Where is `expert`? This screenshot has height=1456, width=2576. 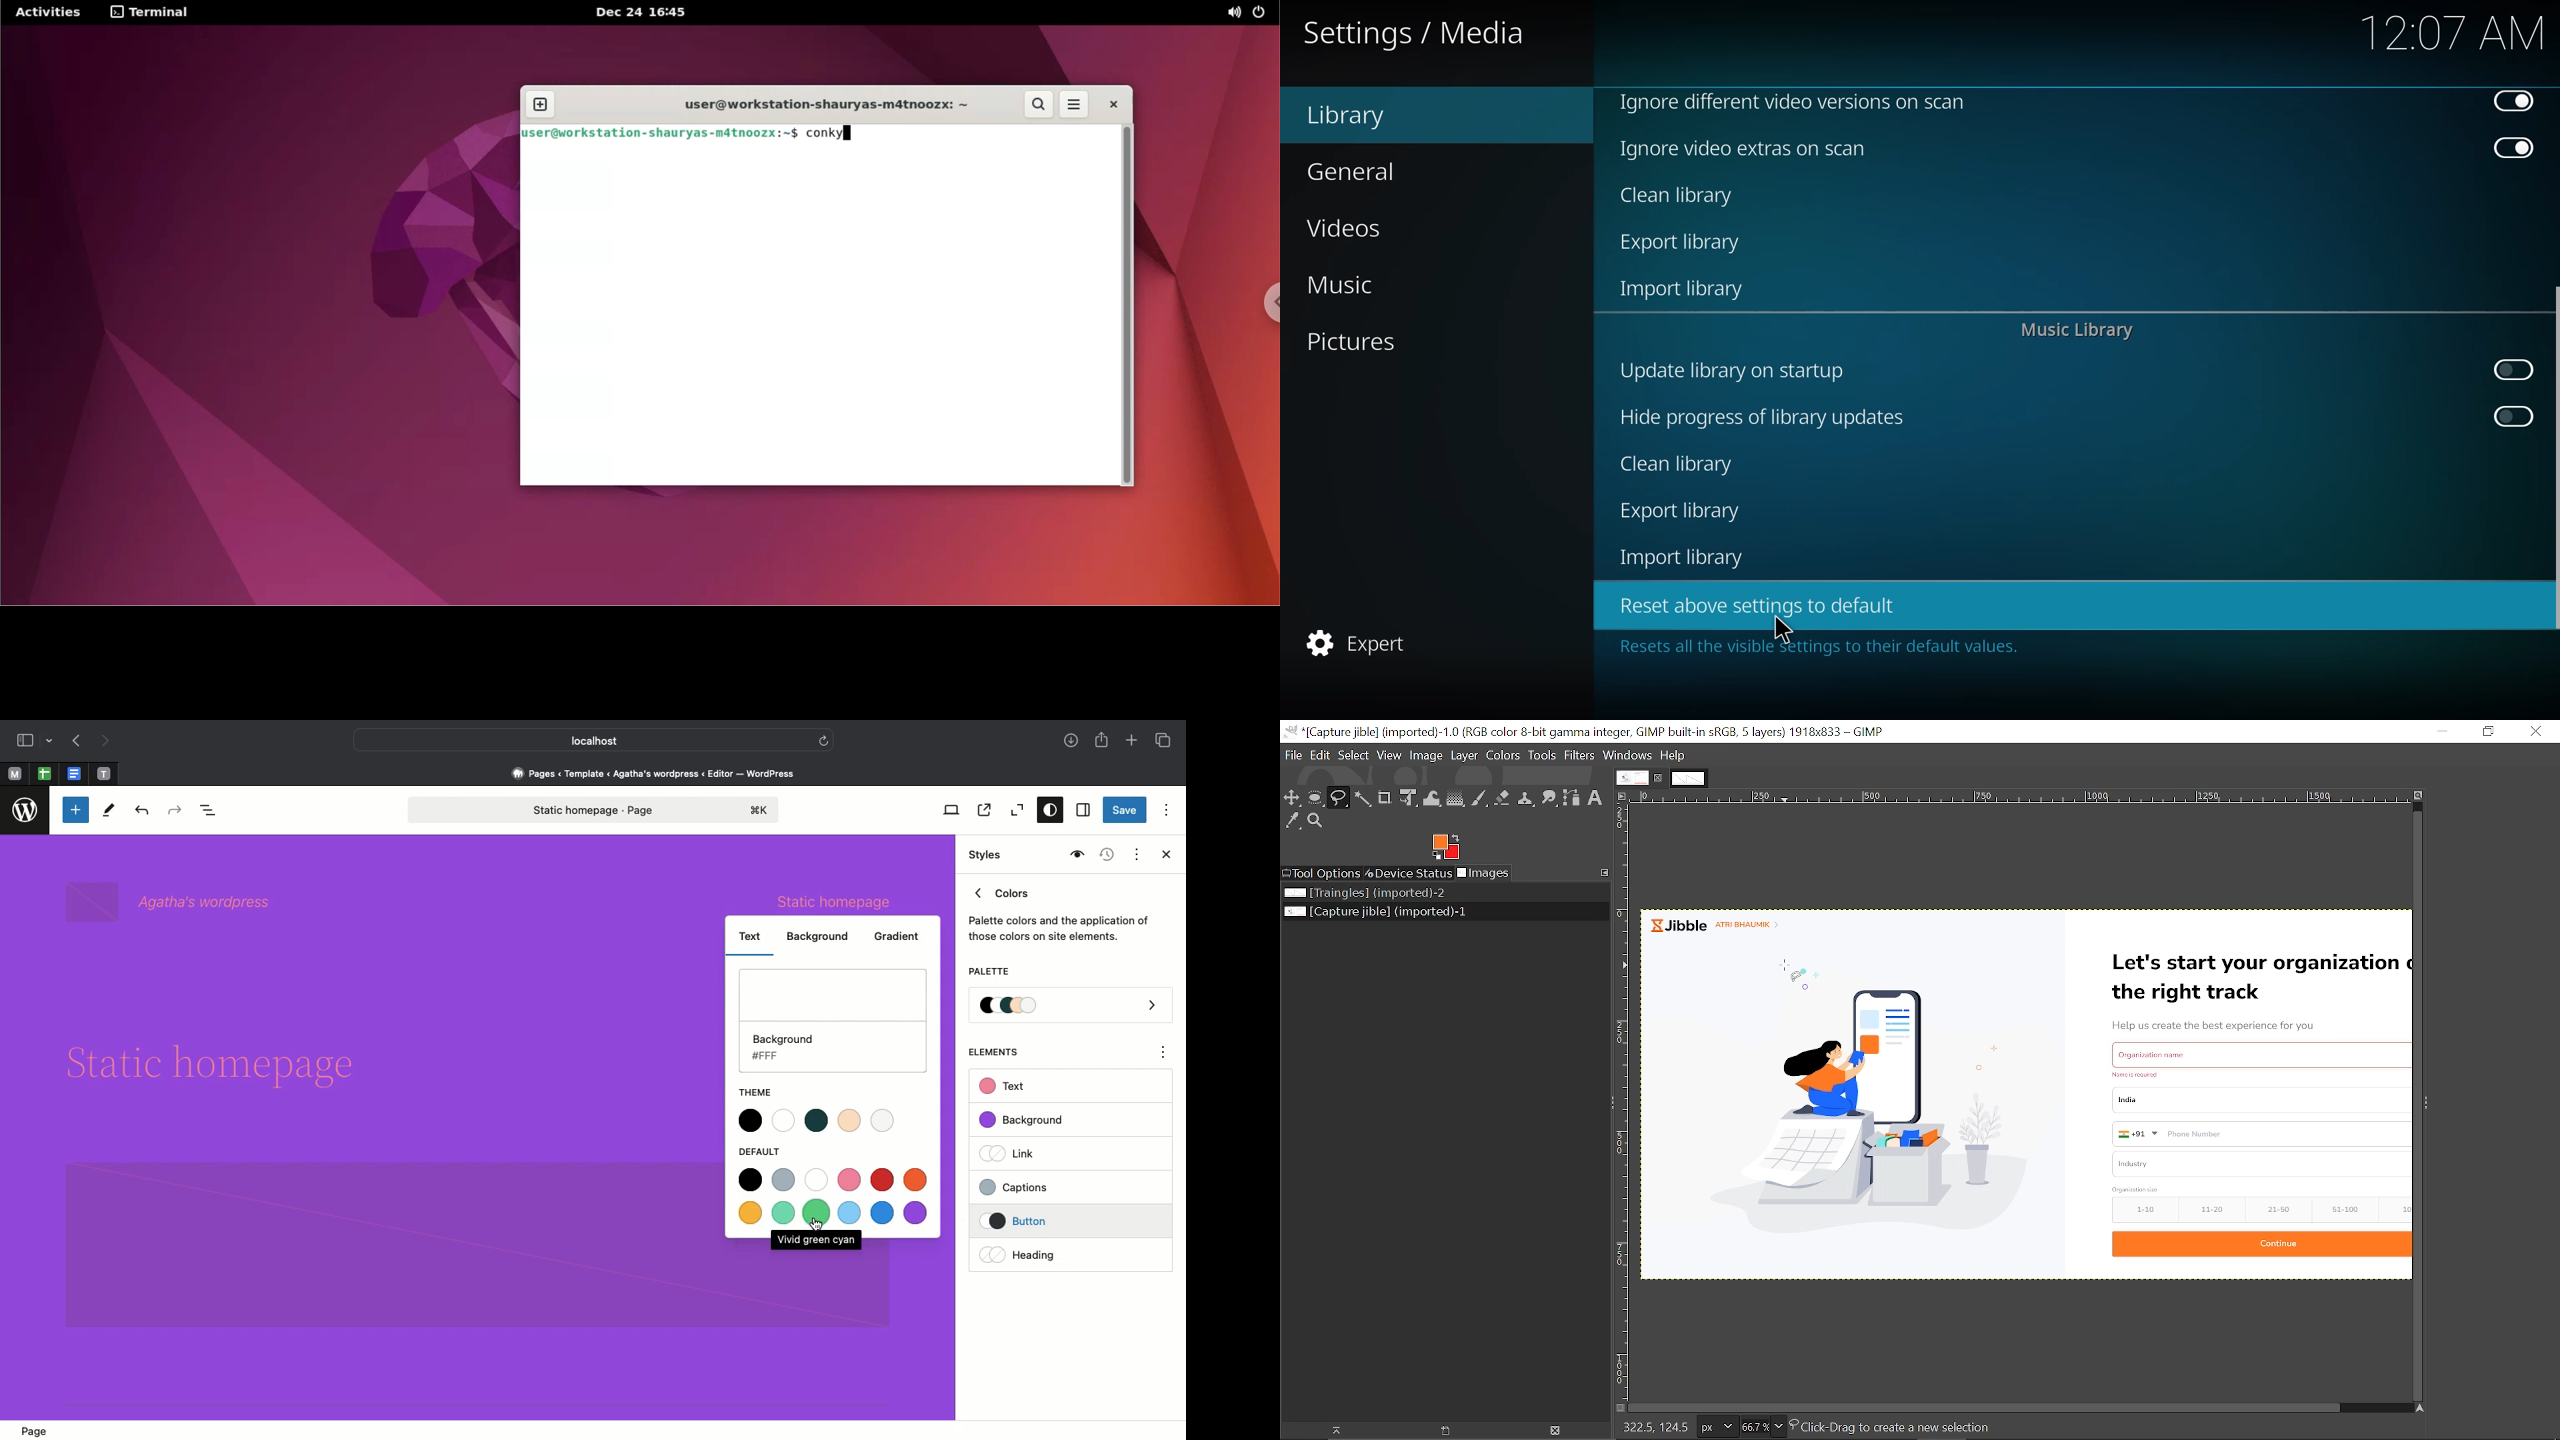 expert is located at coordinates (1356, 643).